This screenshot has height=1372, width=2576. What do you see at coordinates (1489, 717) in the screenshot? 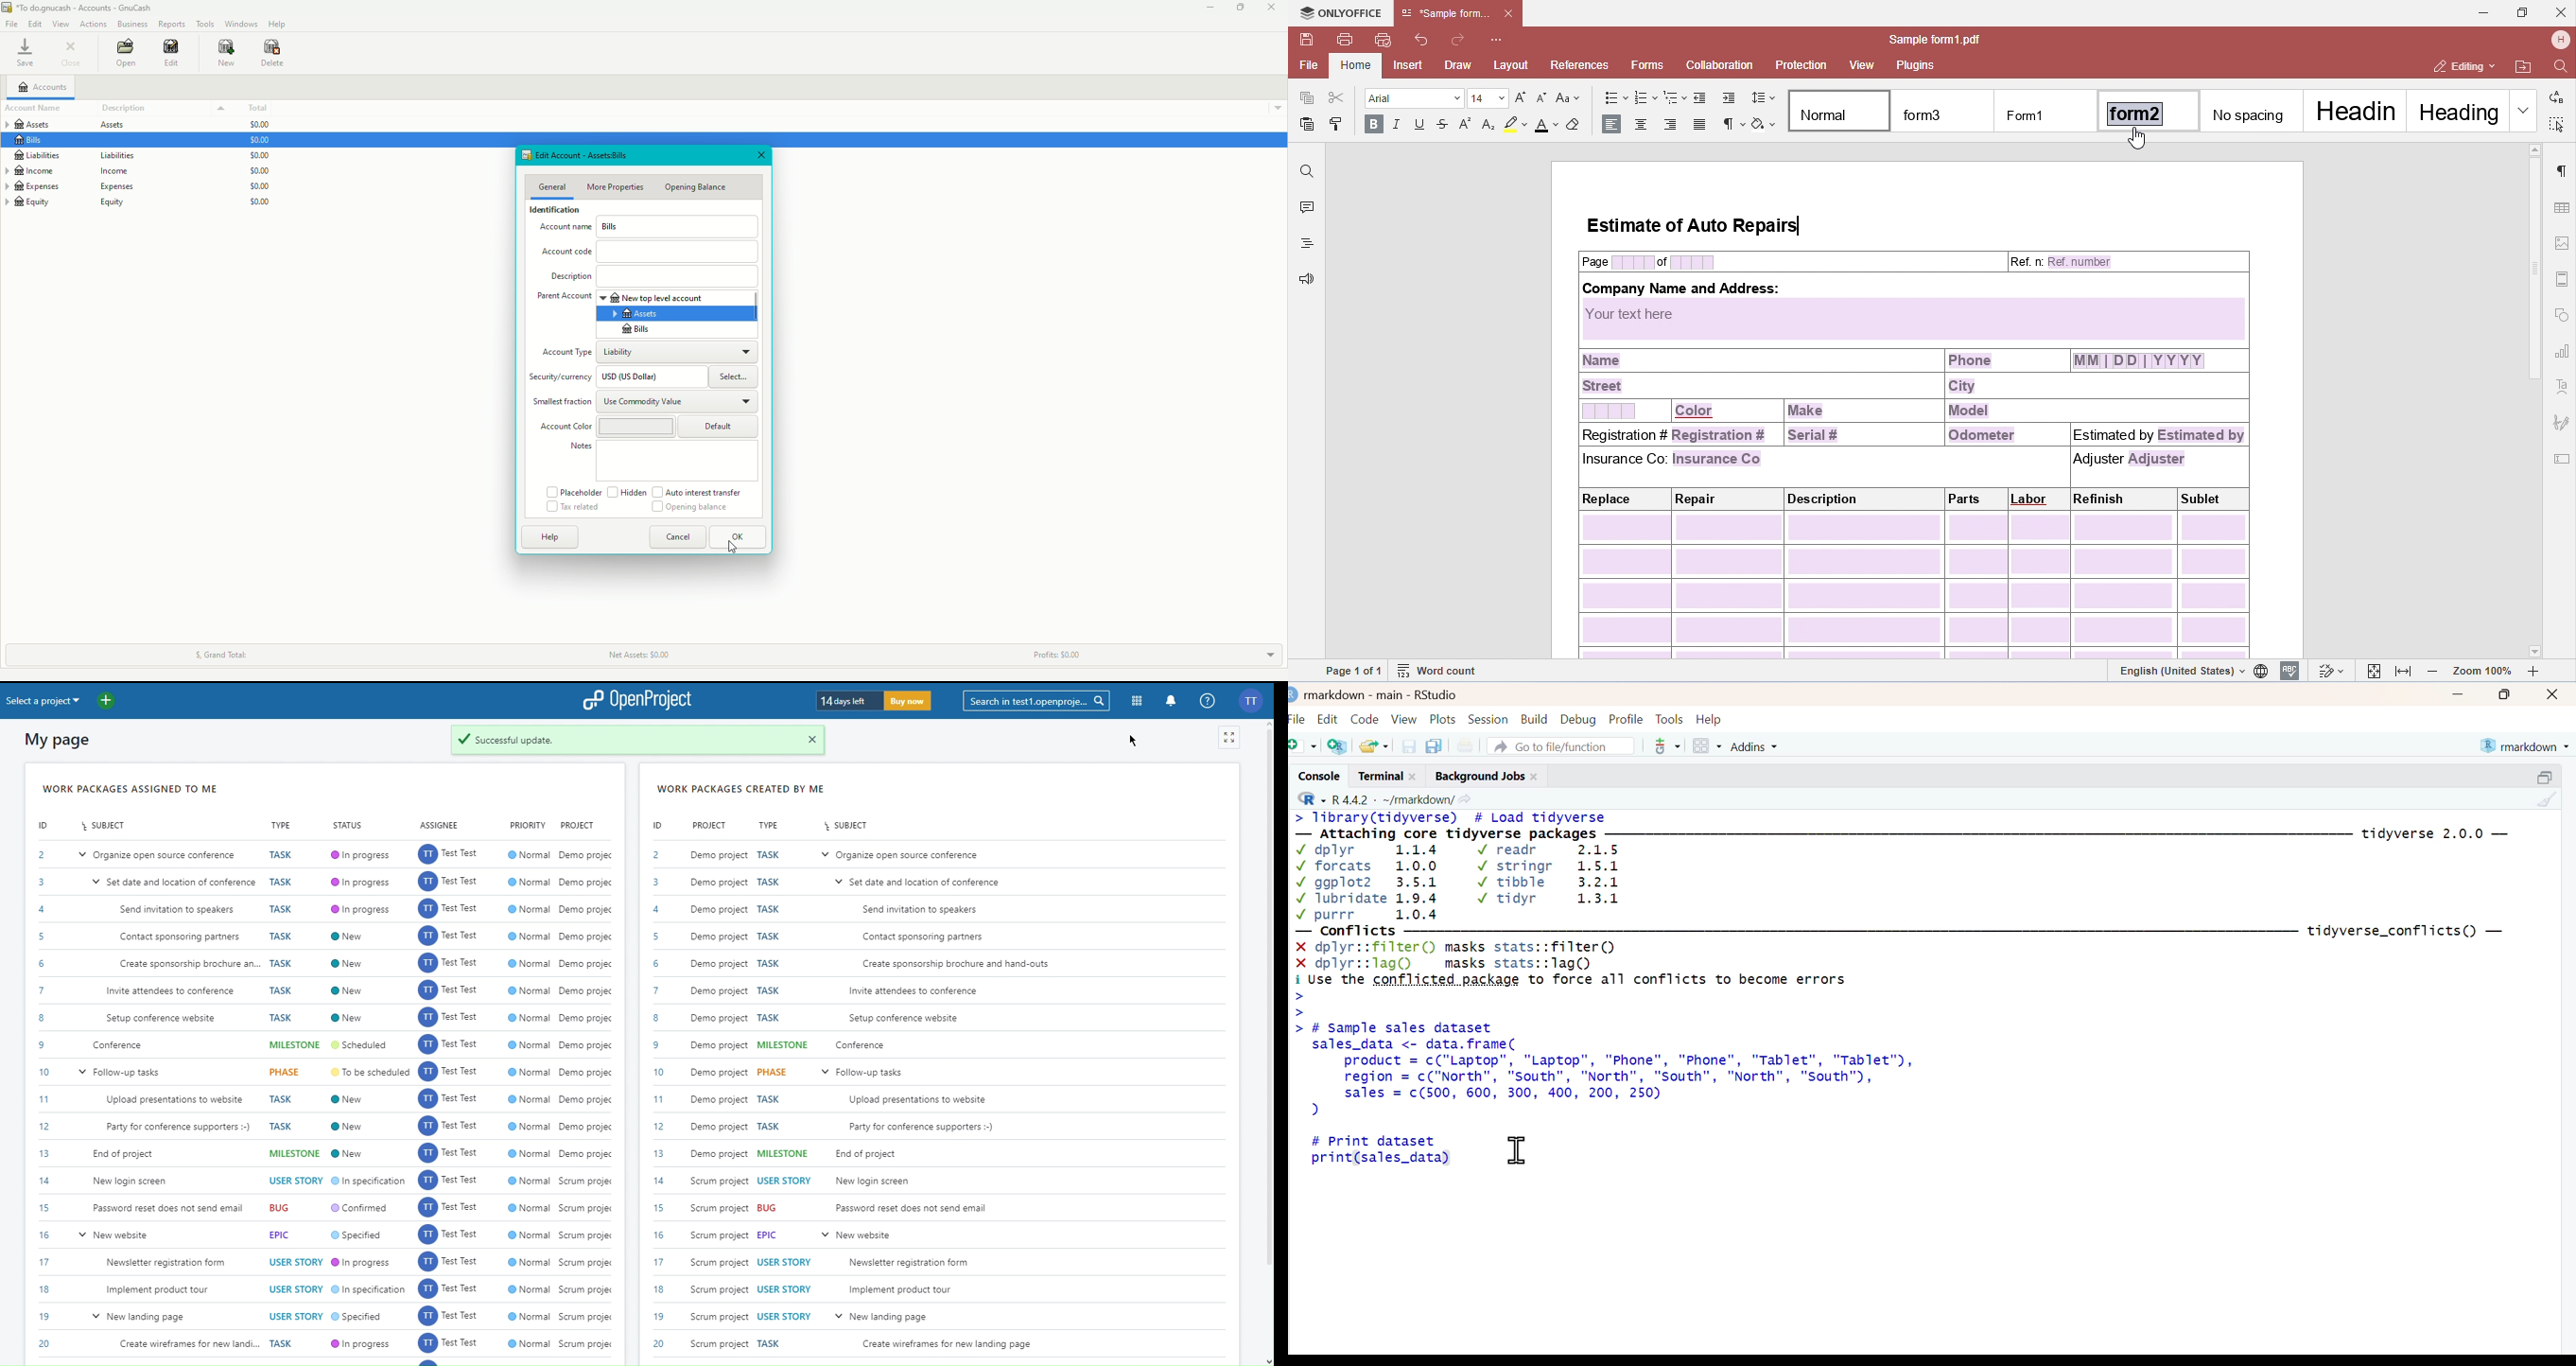
I see `Session` at bounding box center [1489, 717].